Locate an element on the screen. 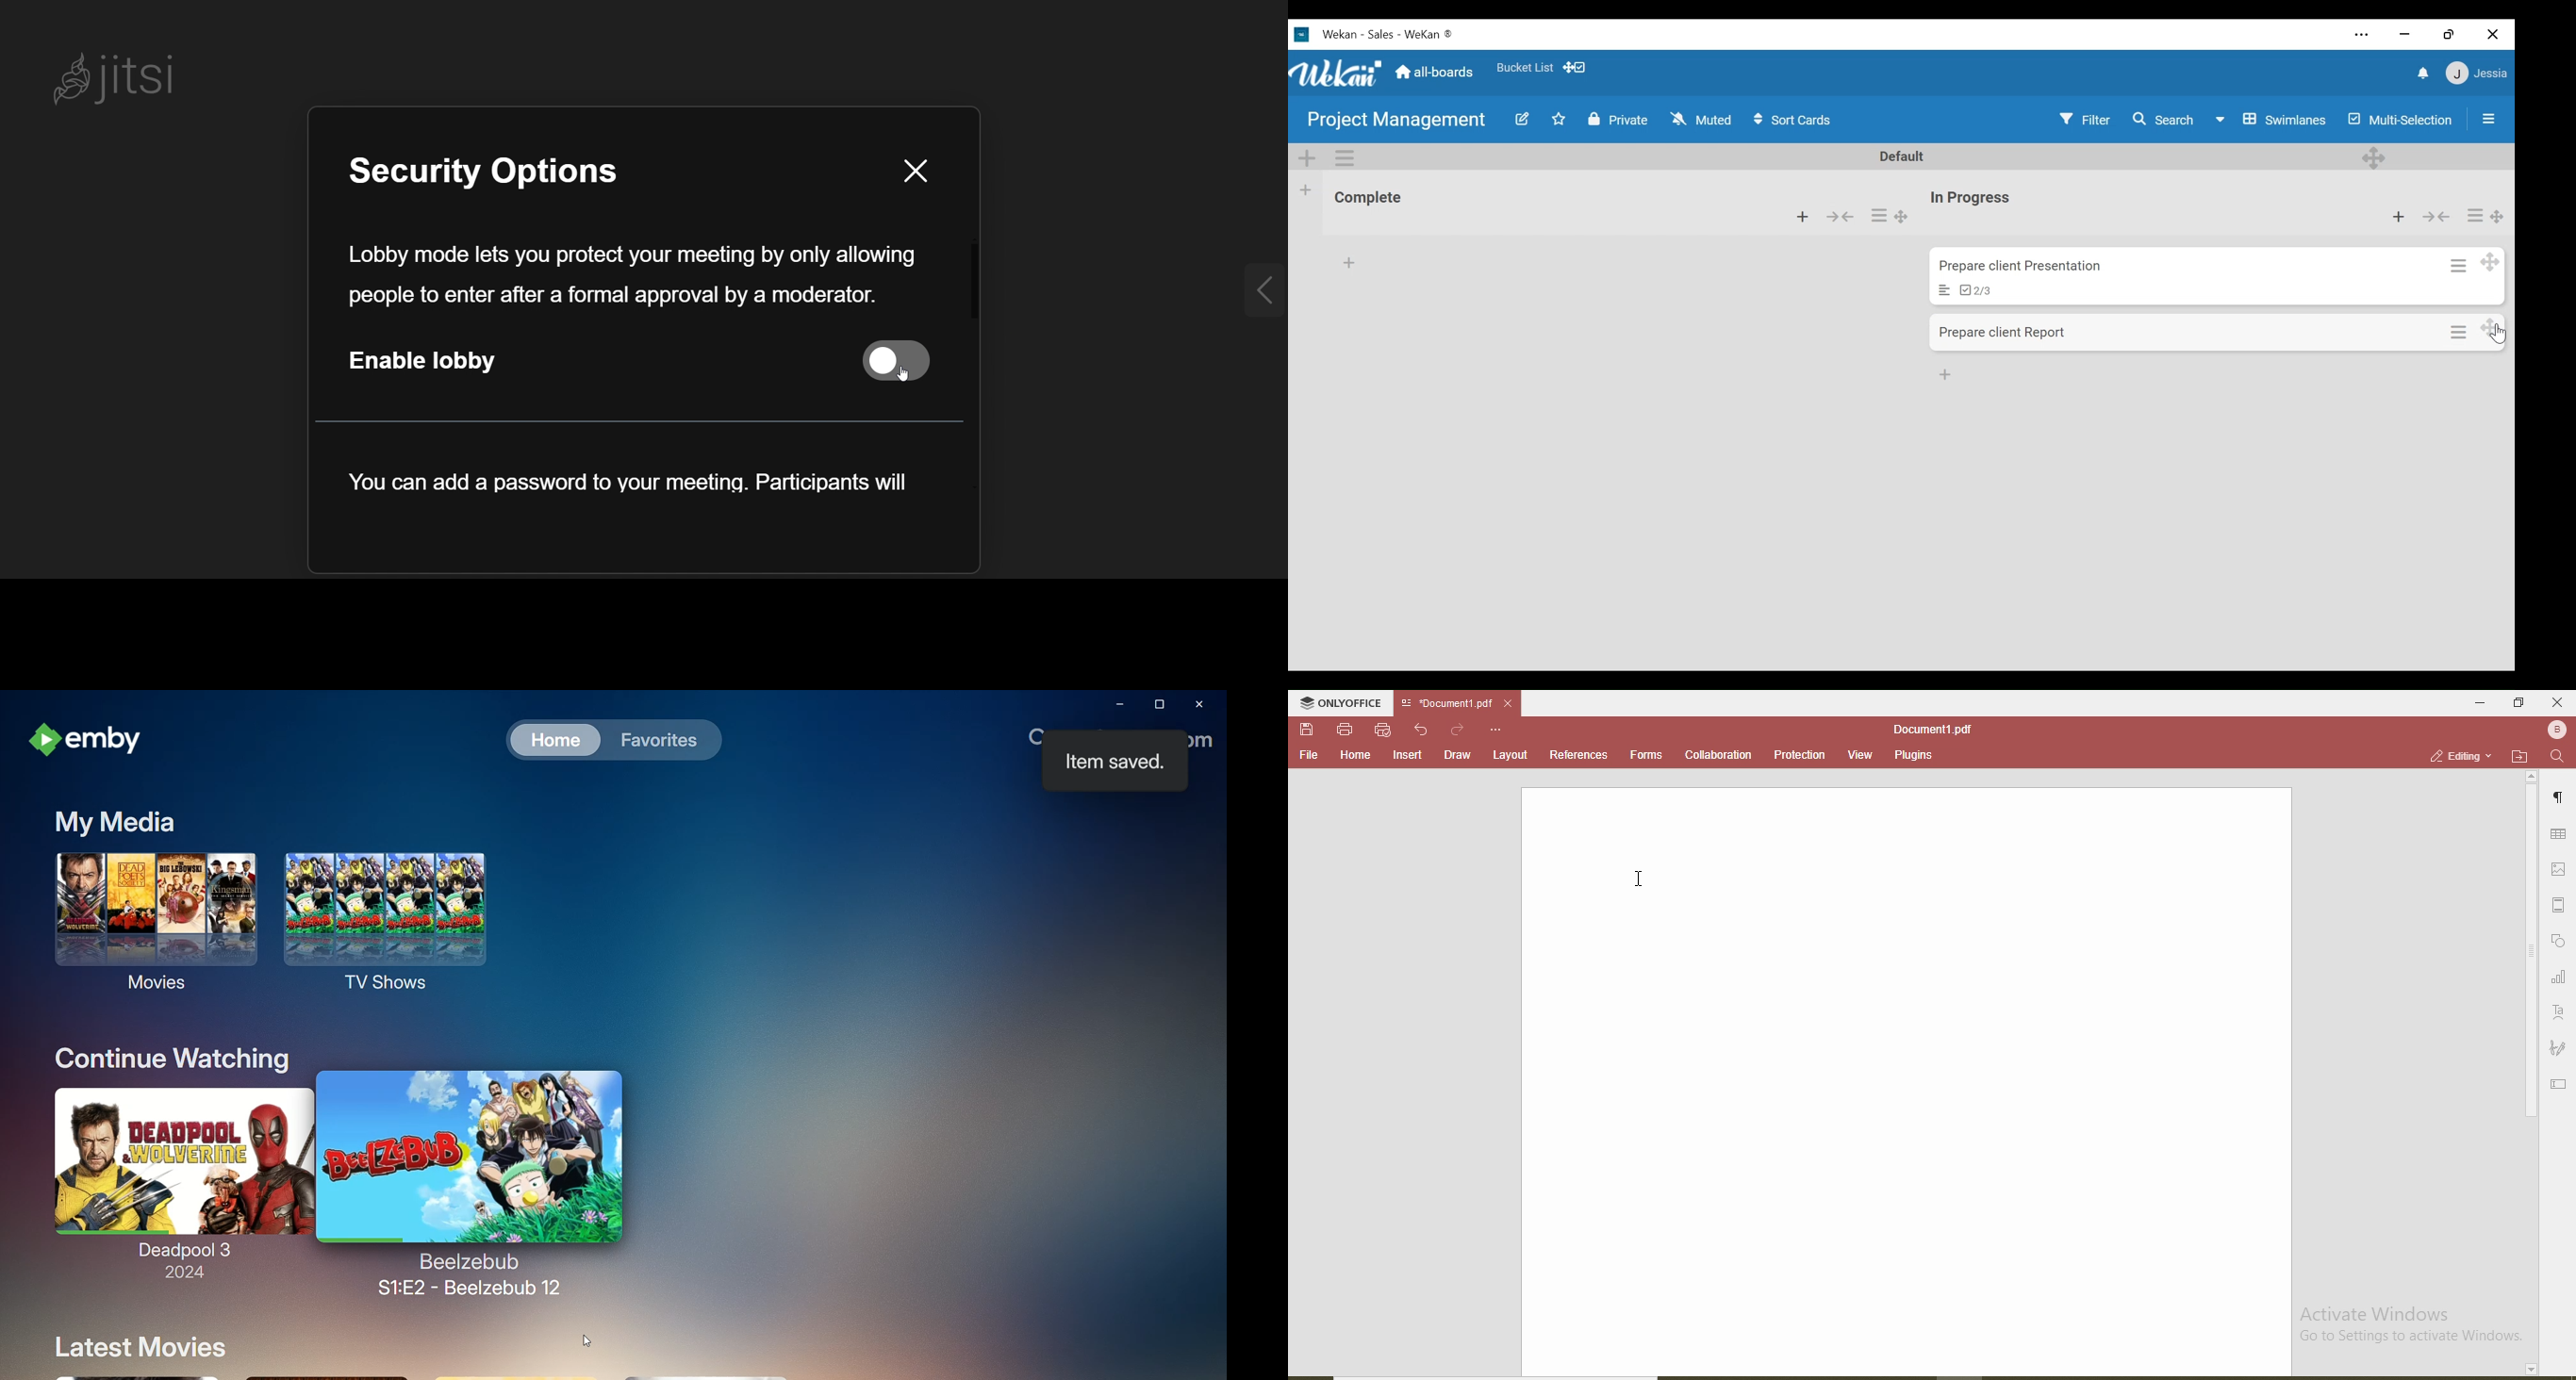 Image resolution: width=2576 pixels, height=1400 pixels. Add Swimlane is located at coordinates (1310, 157).